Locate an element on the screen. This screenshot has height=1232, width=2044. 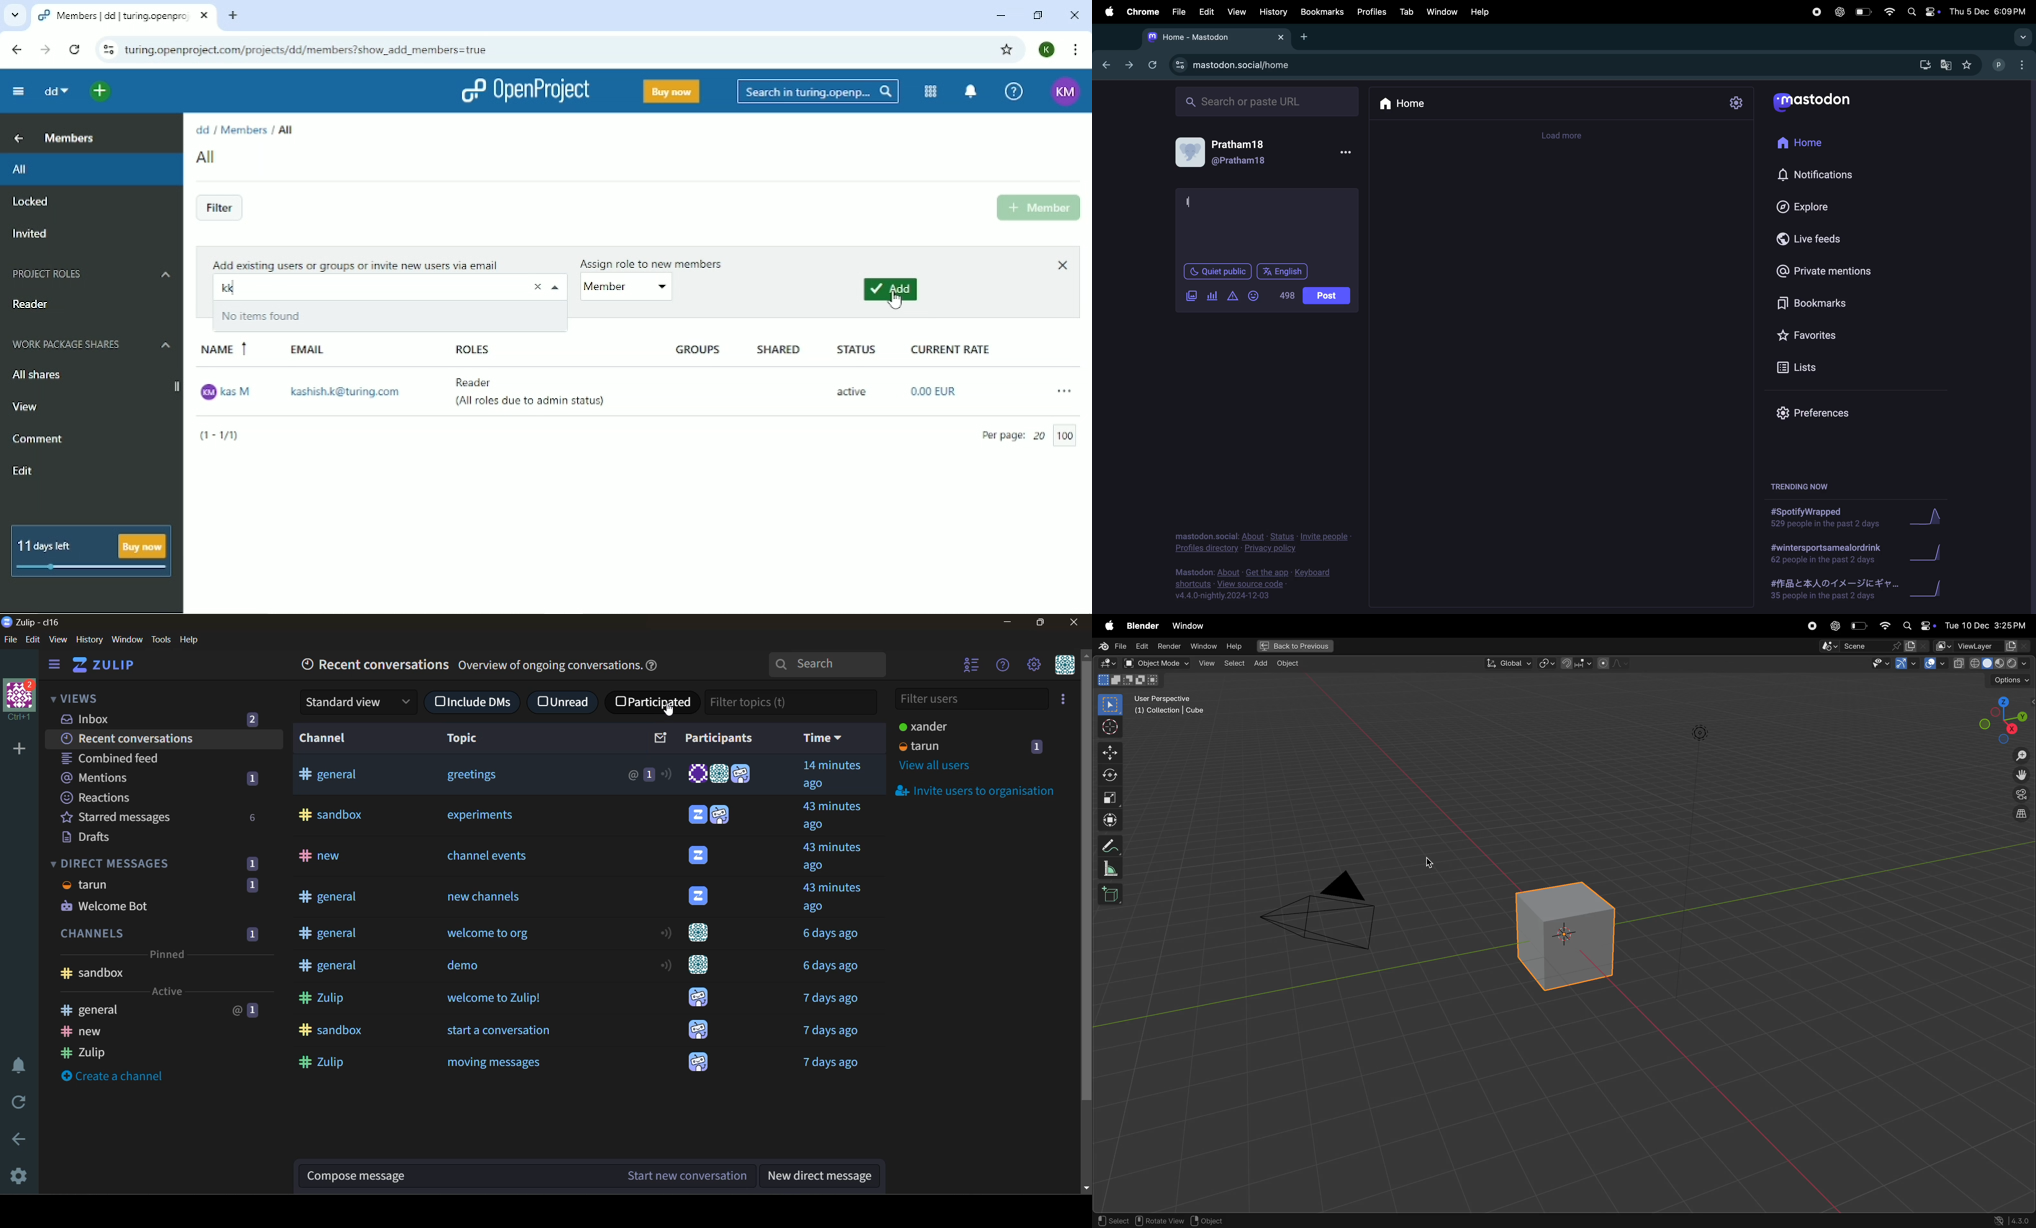
Current rate is located at coordinates (952, 348).